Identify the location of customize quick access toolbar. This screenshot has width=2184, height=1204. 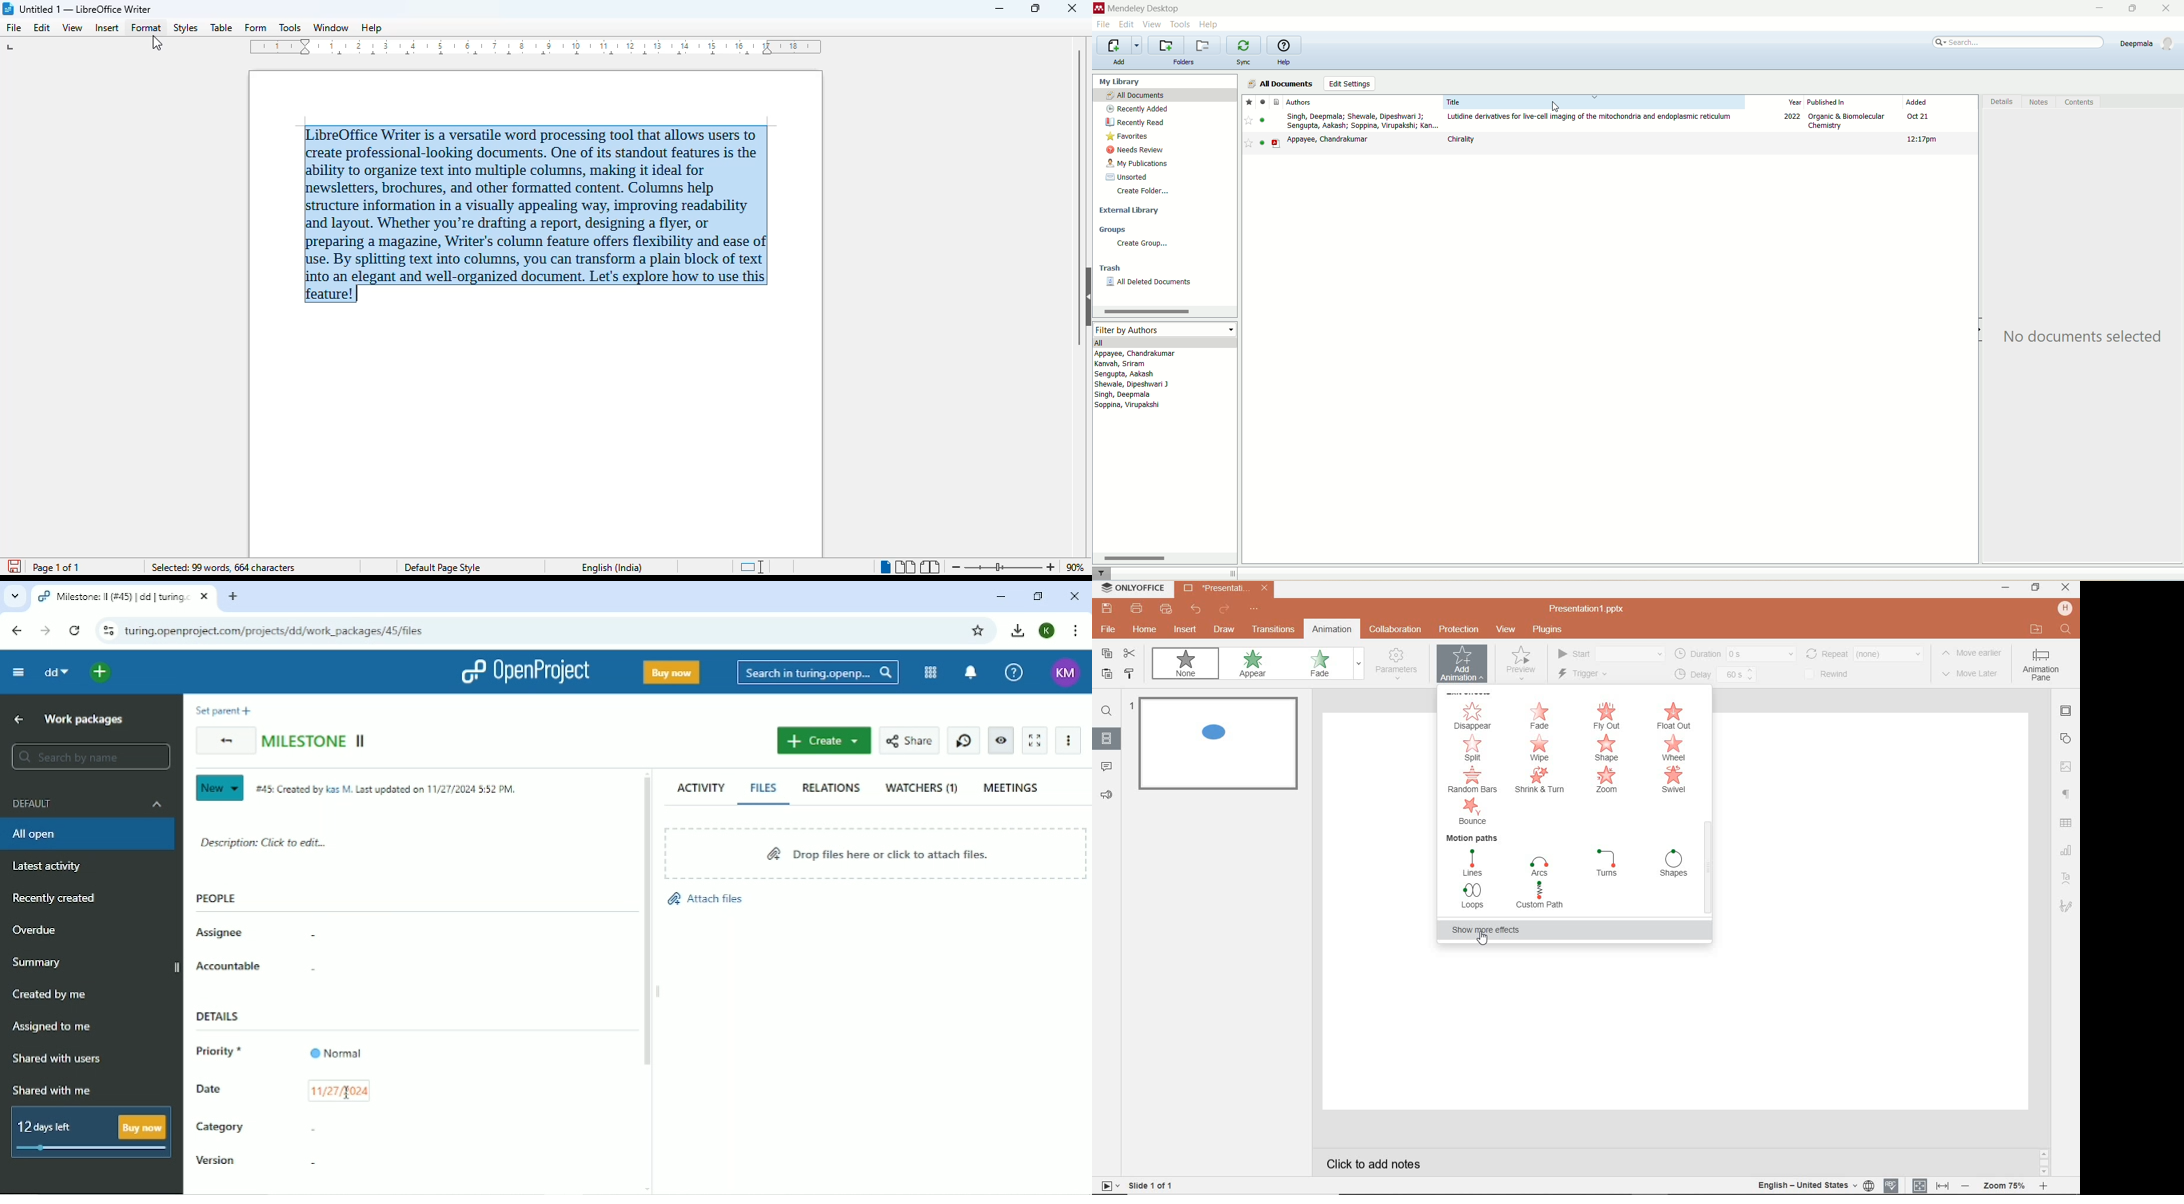
(1254, 610).